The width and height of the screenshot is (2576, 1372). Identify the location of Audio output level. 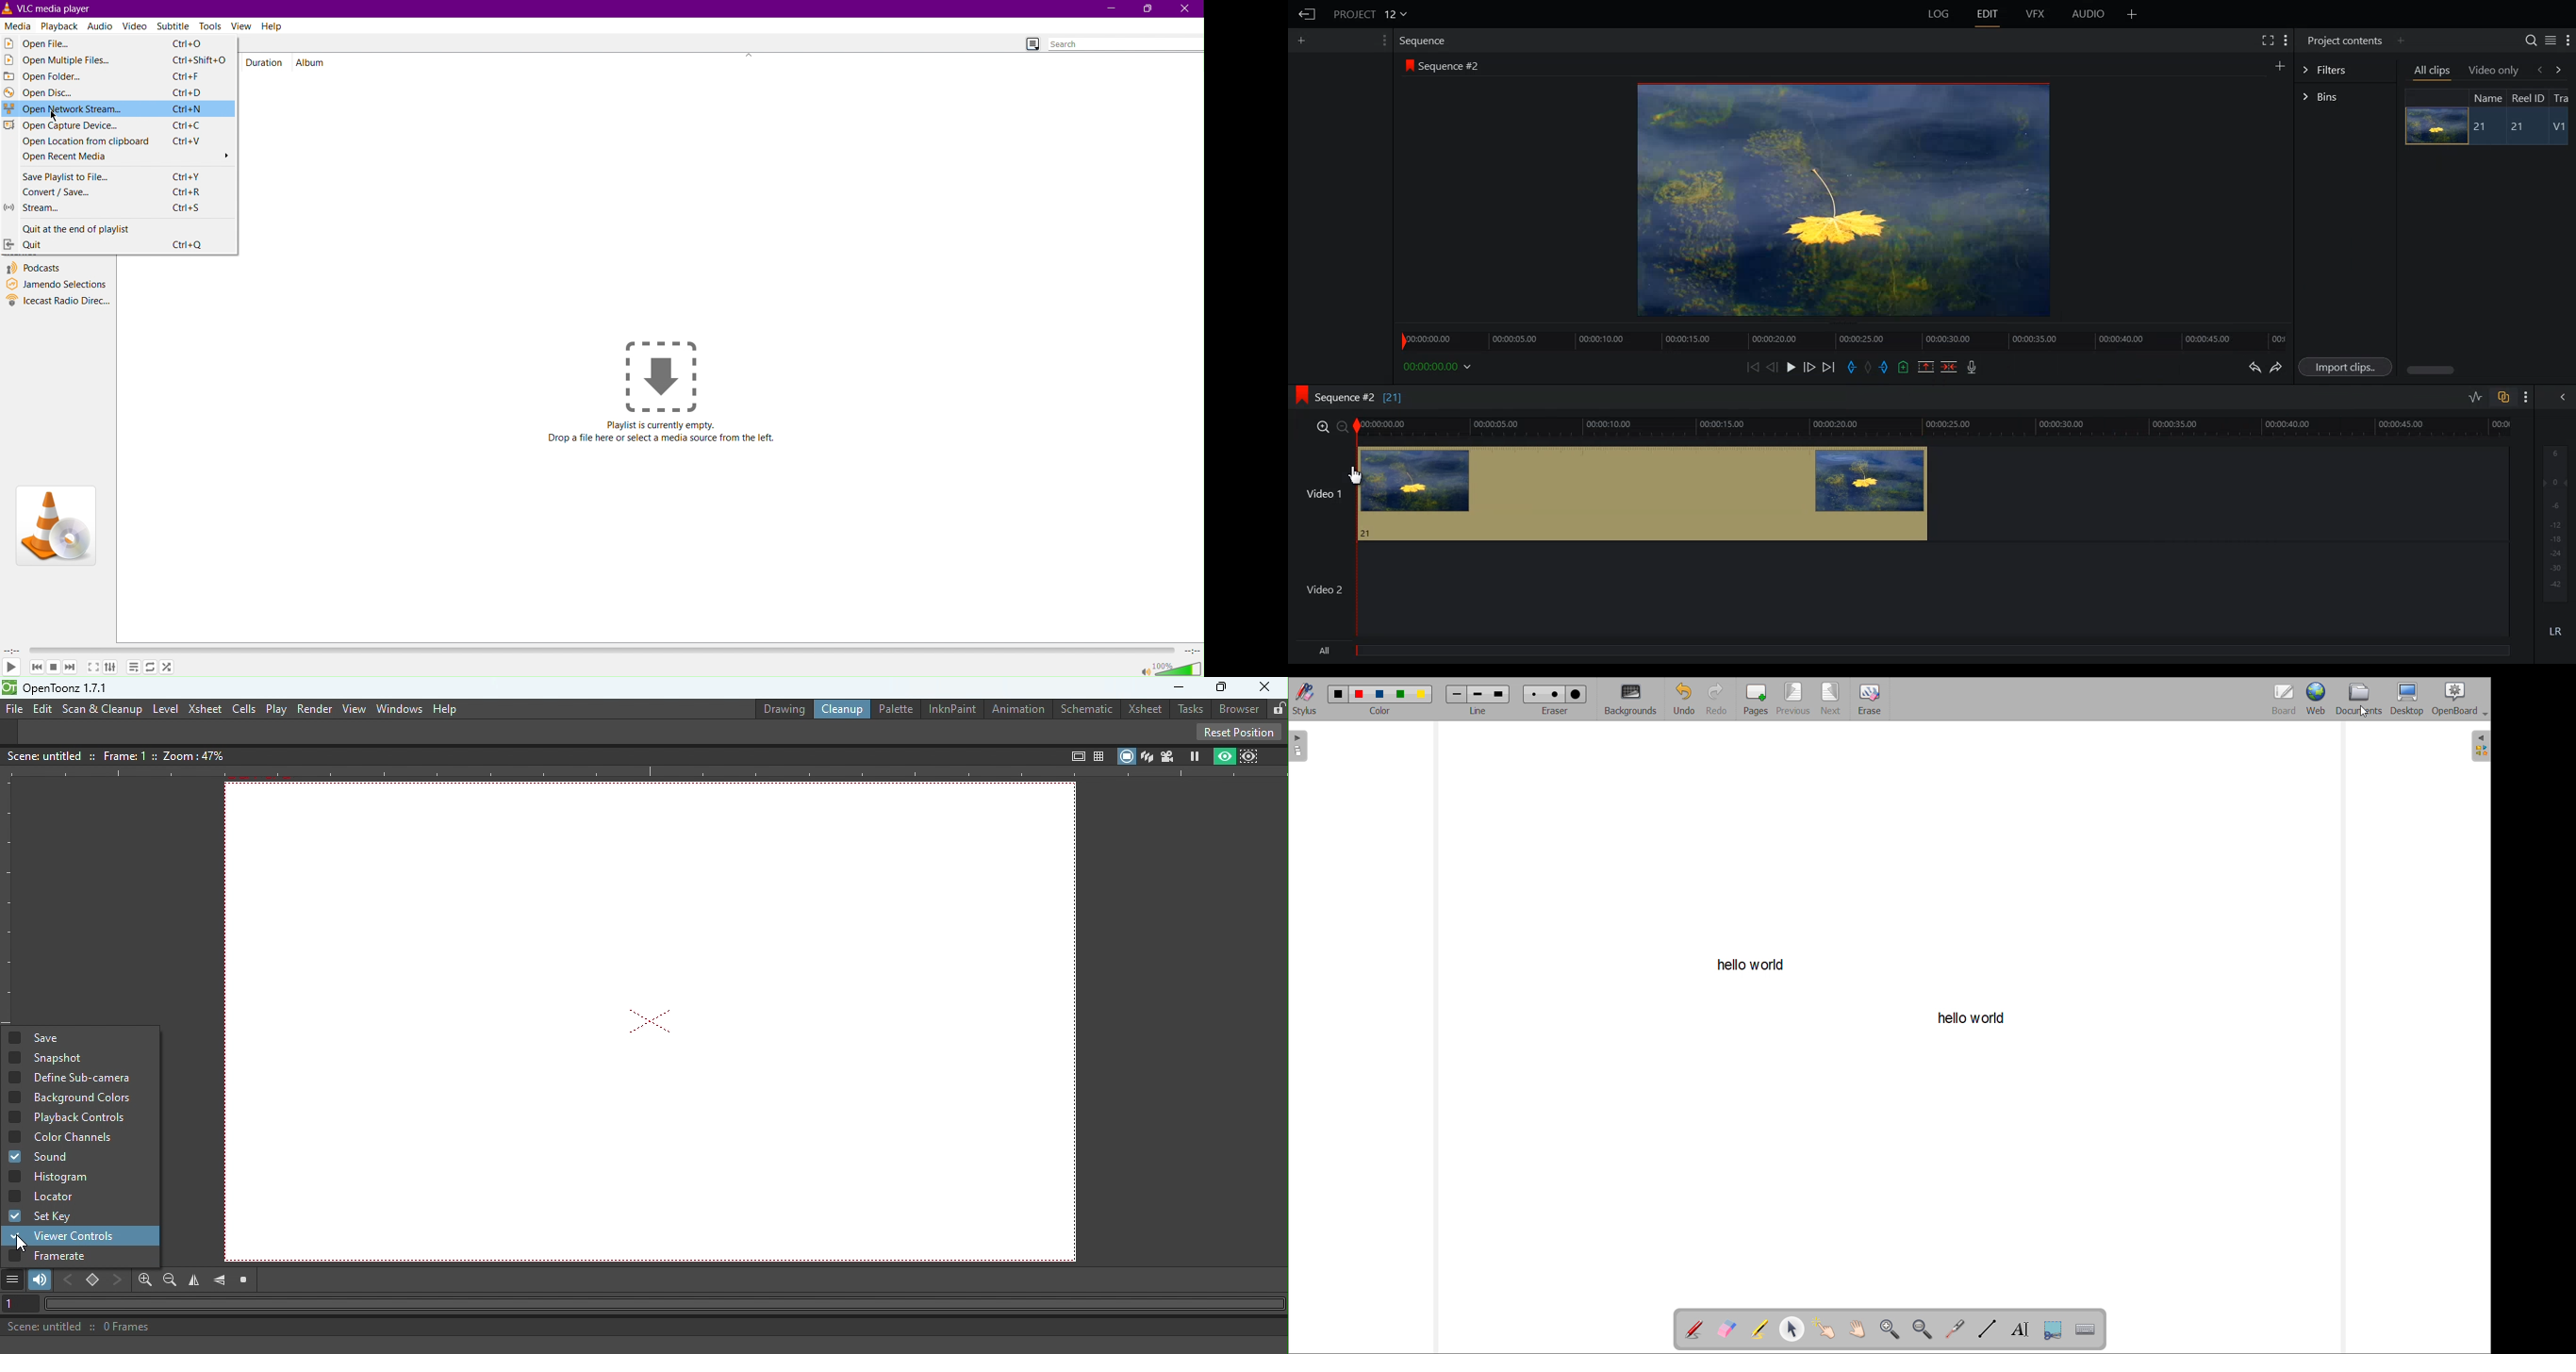
(2553, 522).